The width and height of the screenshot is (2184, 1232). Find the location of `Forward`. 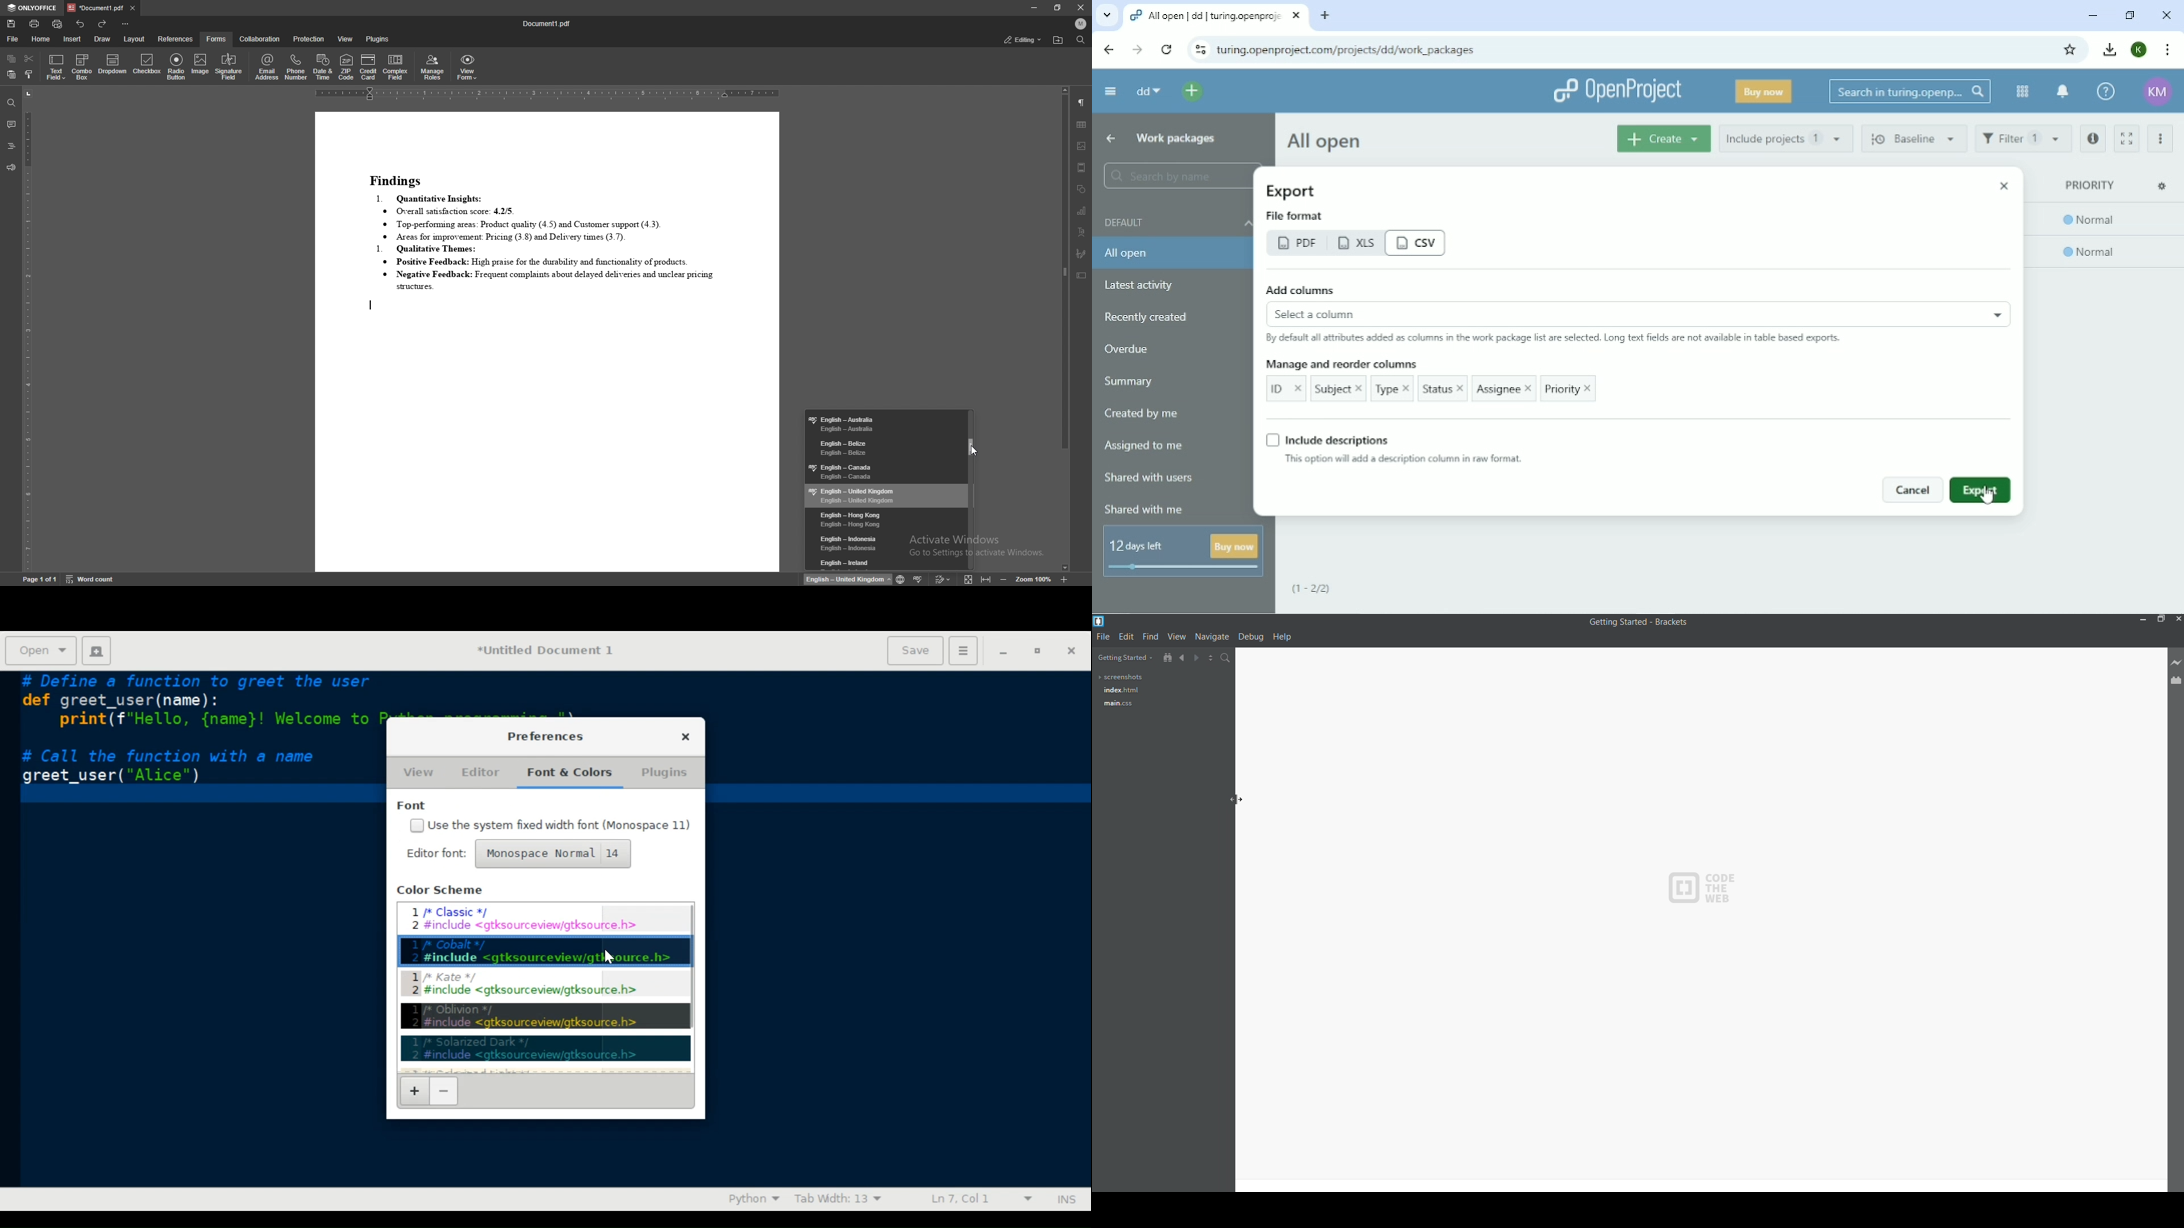

Forward is located at coordinates (1134, 49).